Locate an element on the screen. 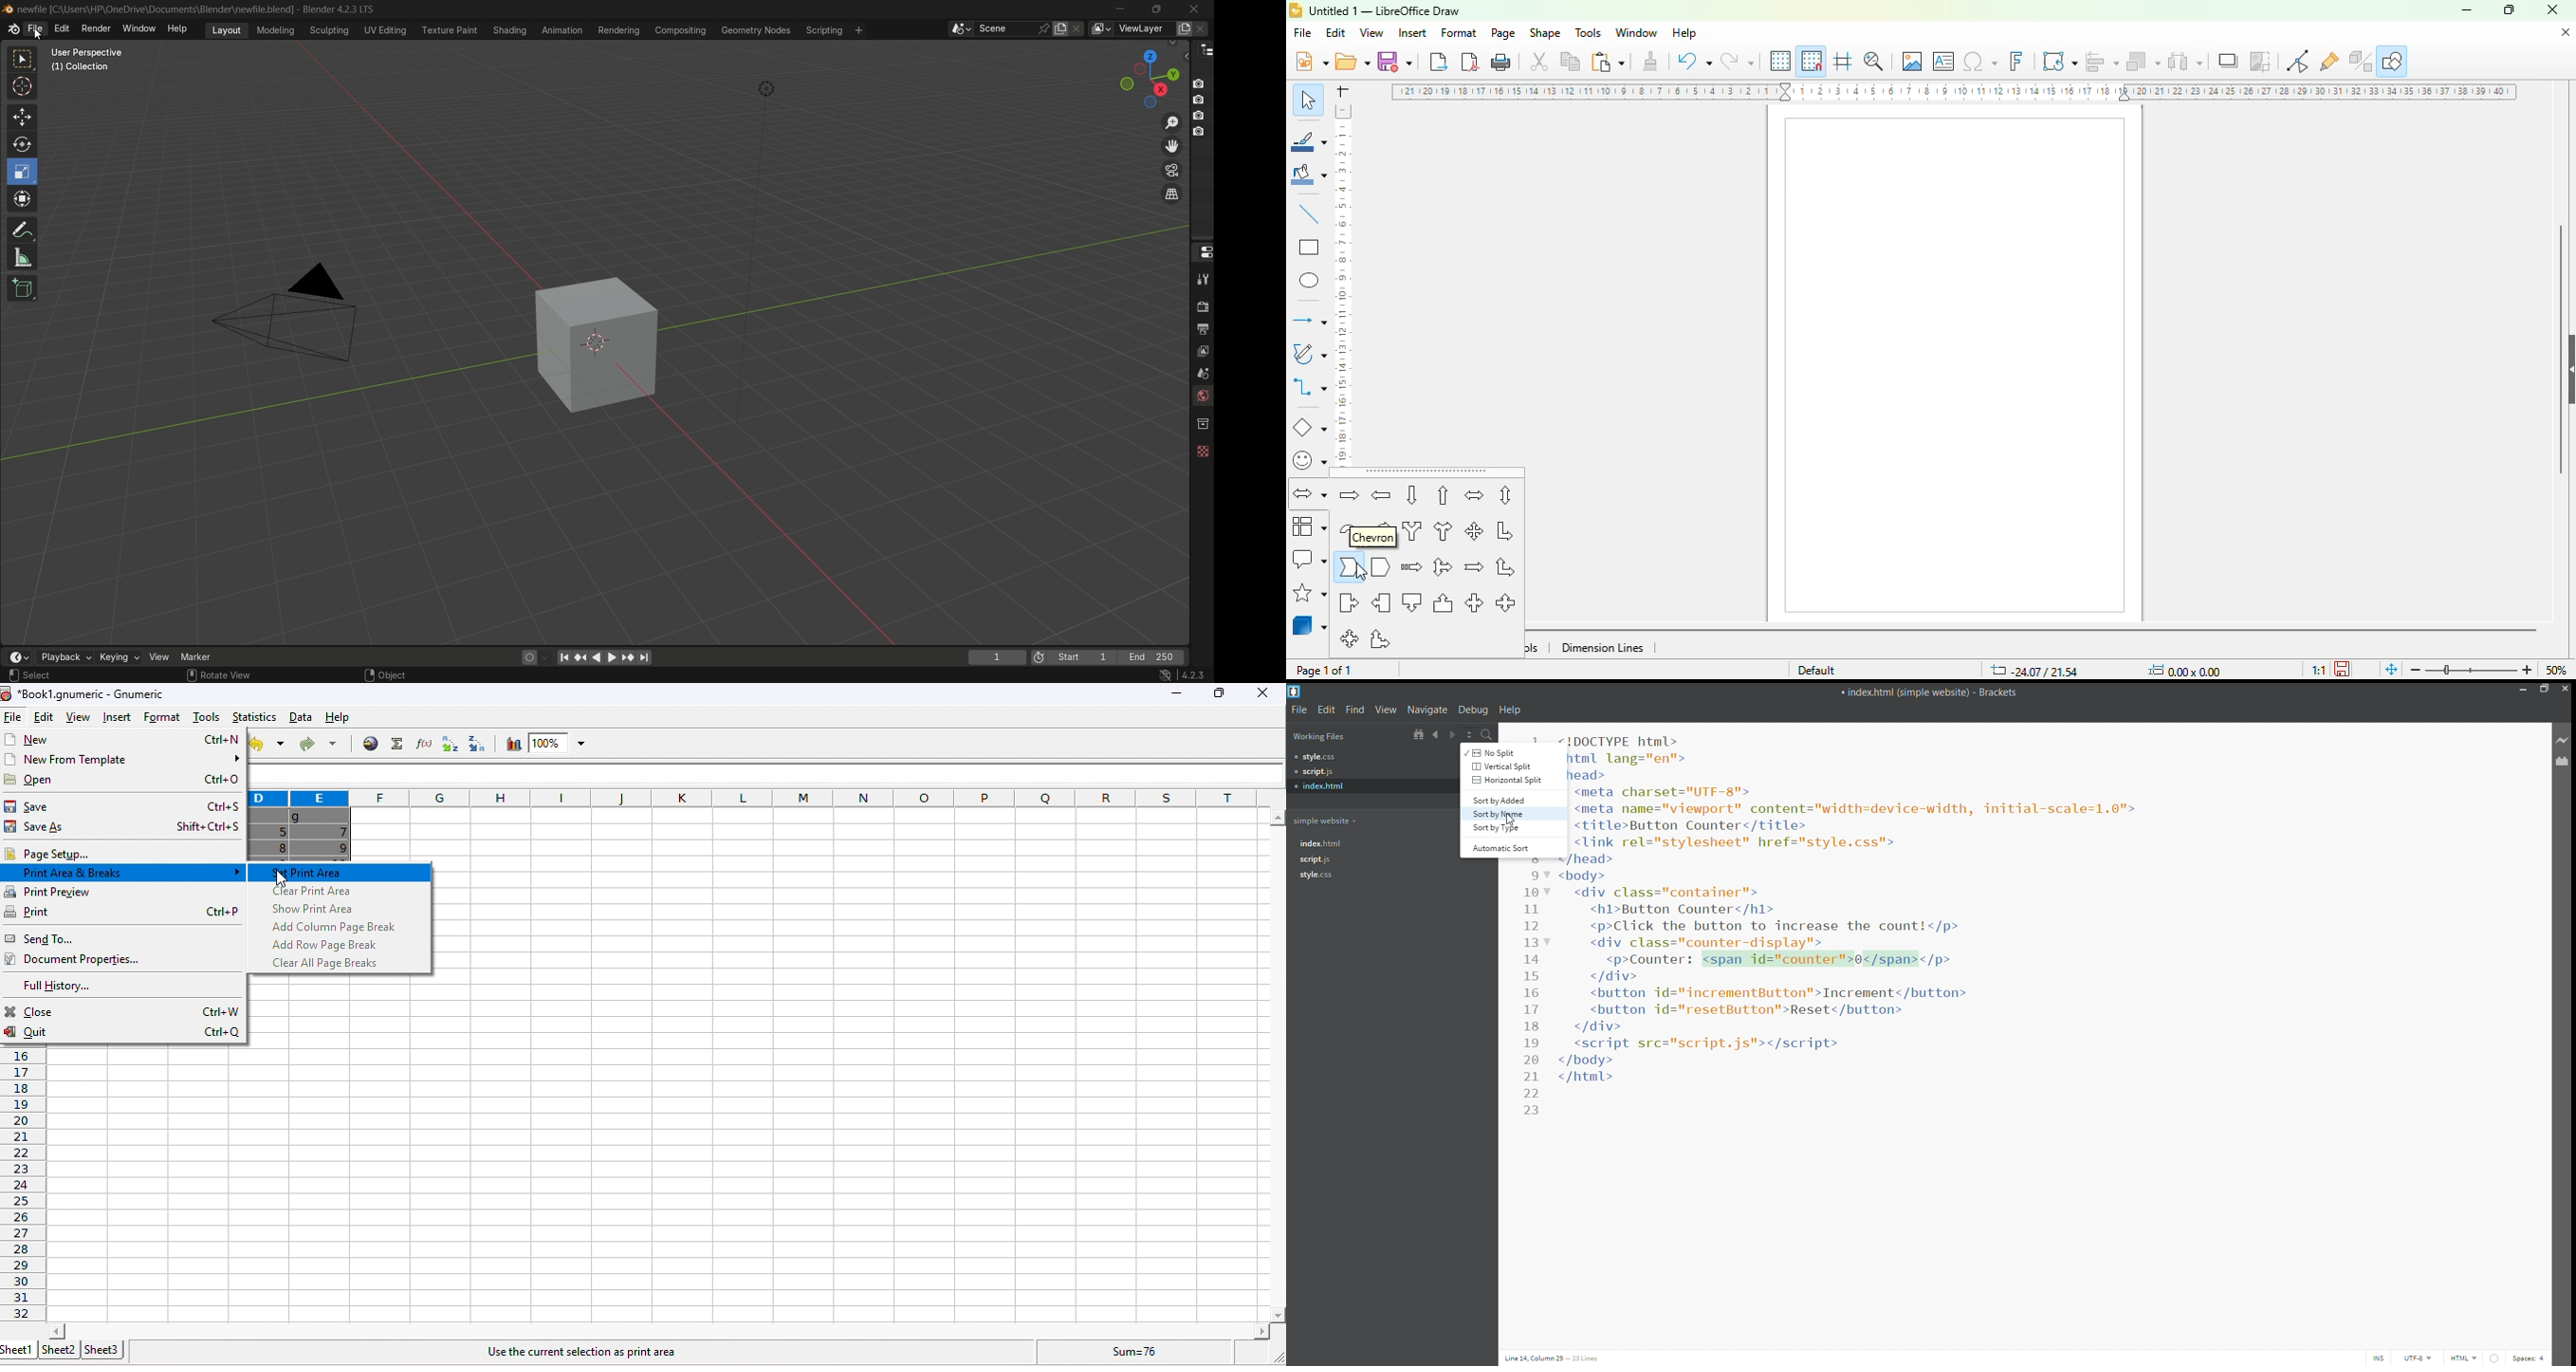 The width and height of the screenshot is (2576, 1372). add view layer is located at coordinates (1182, 28).